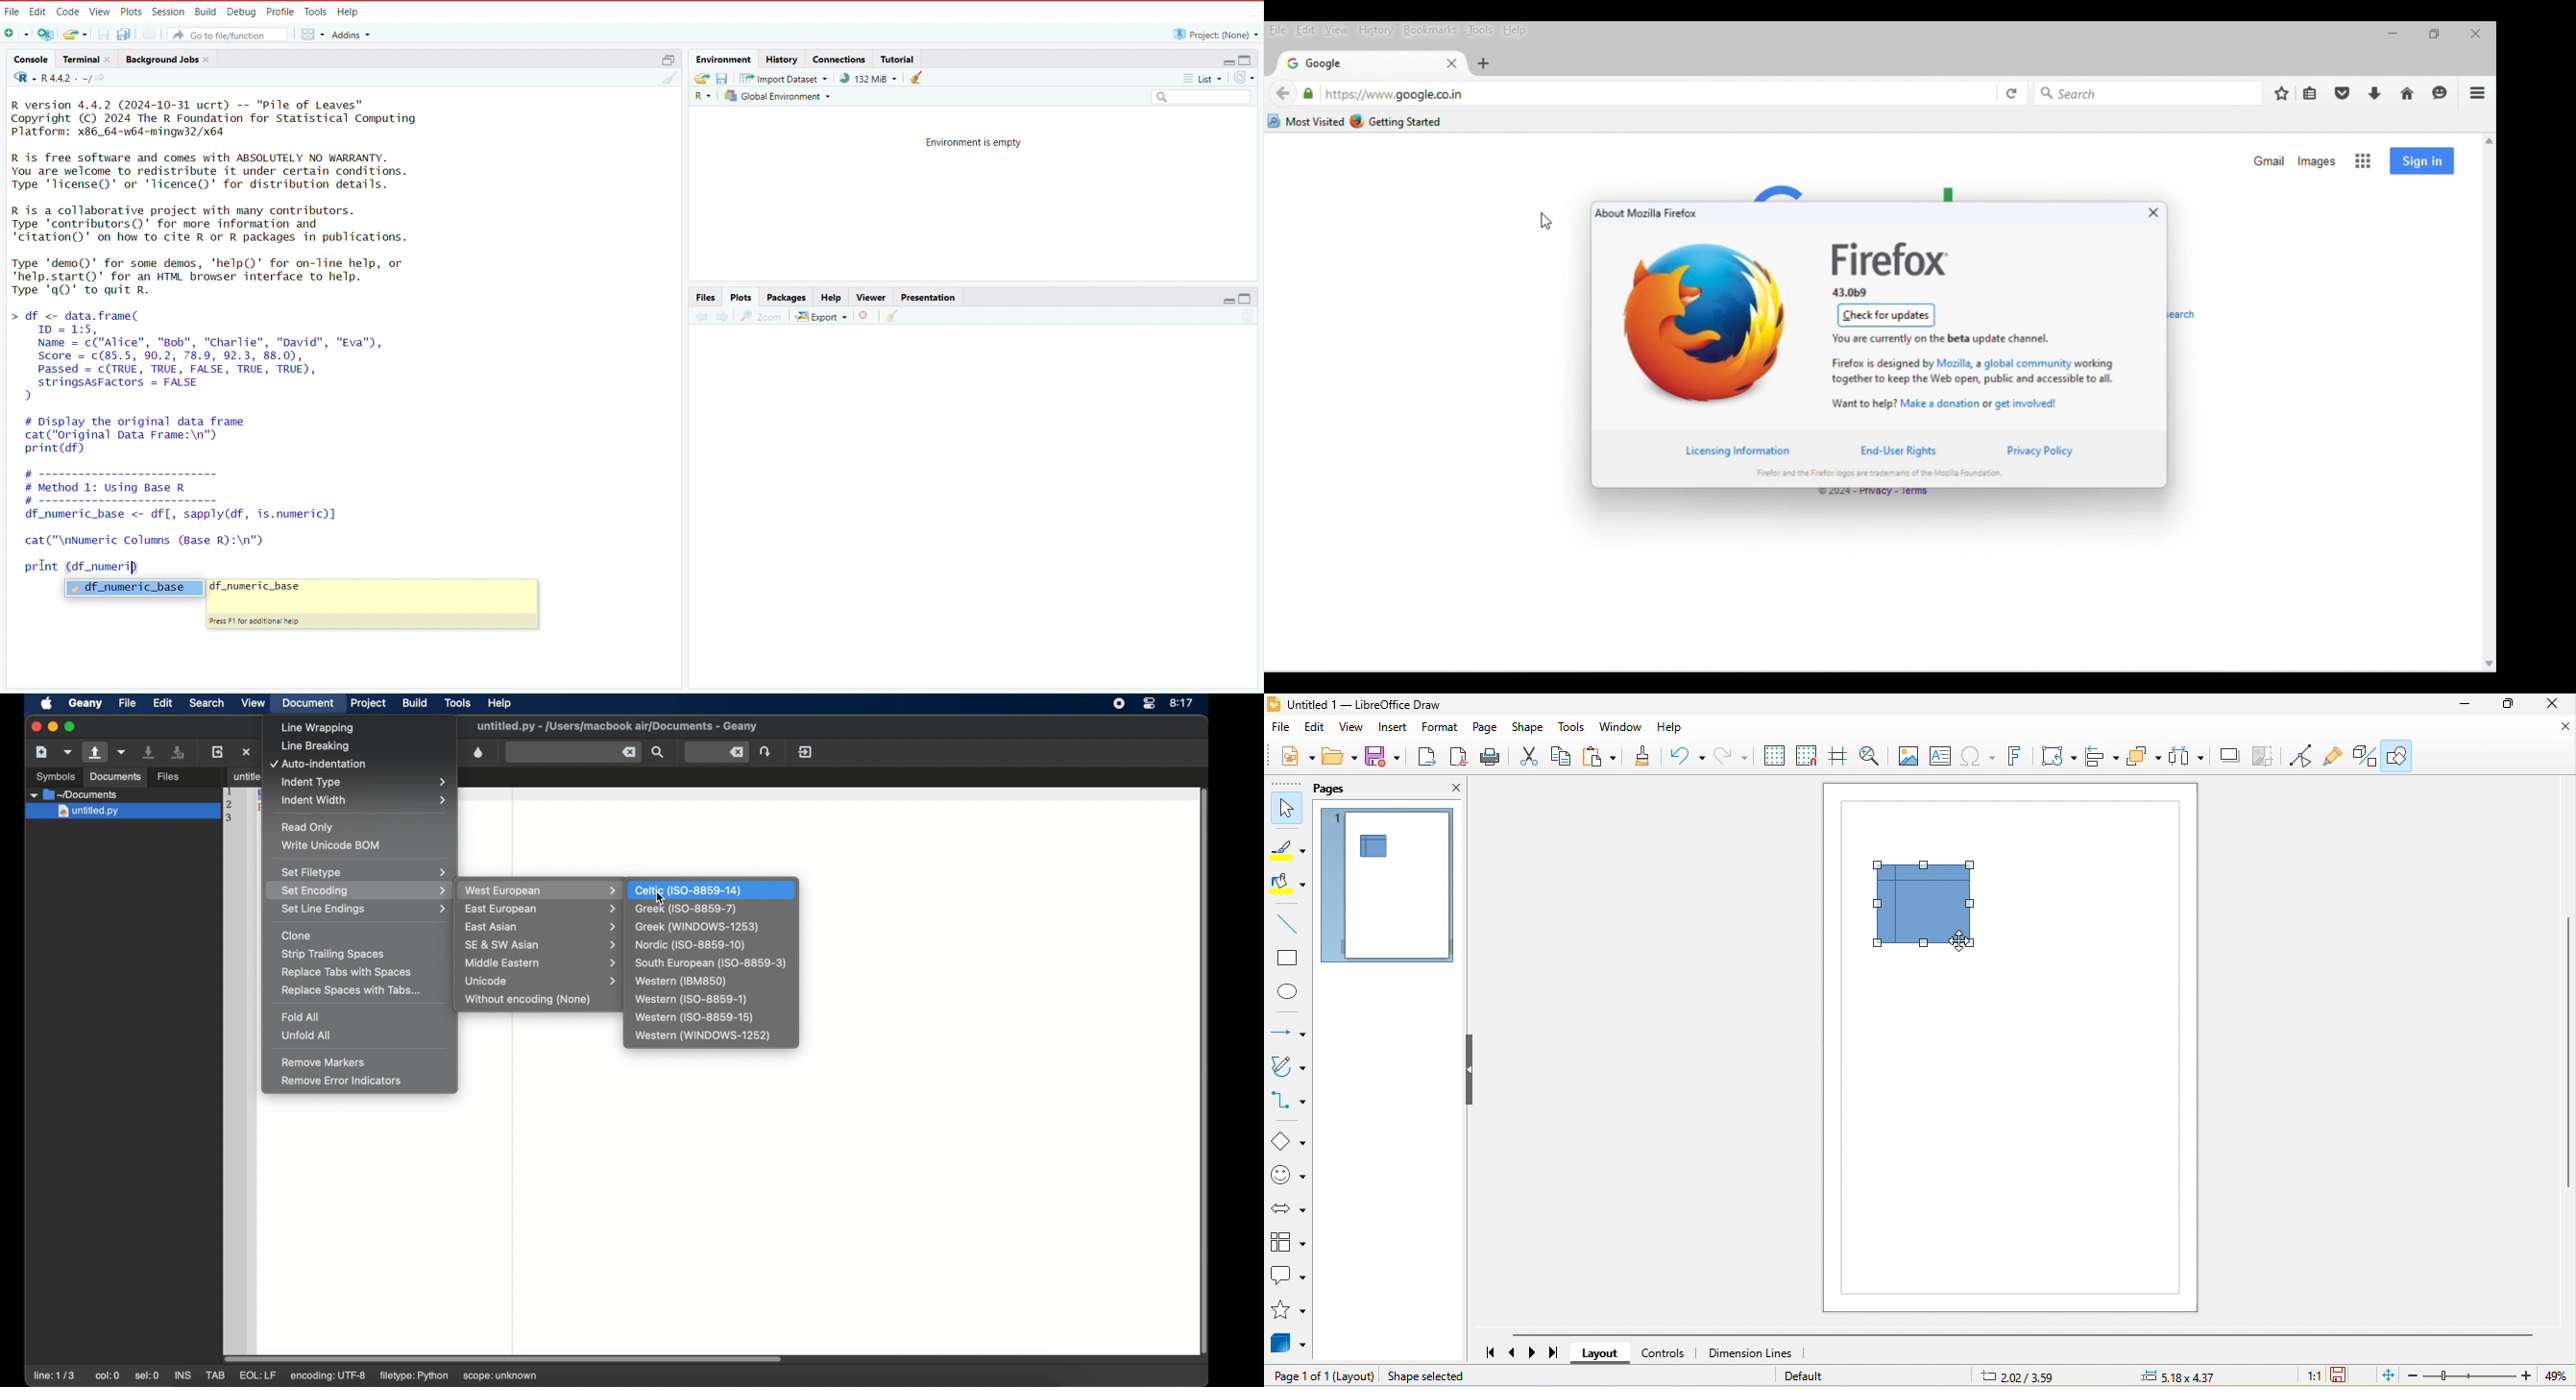 The height and width of the screenshot is (1400, 2576). I want to click on view the current working directory, so click(103, 78).